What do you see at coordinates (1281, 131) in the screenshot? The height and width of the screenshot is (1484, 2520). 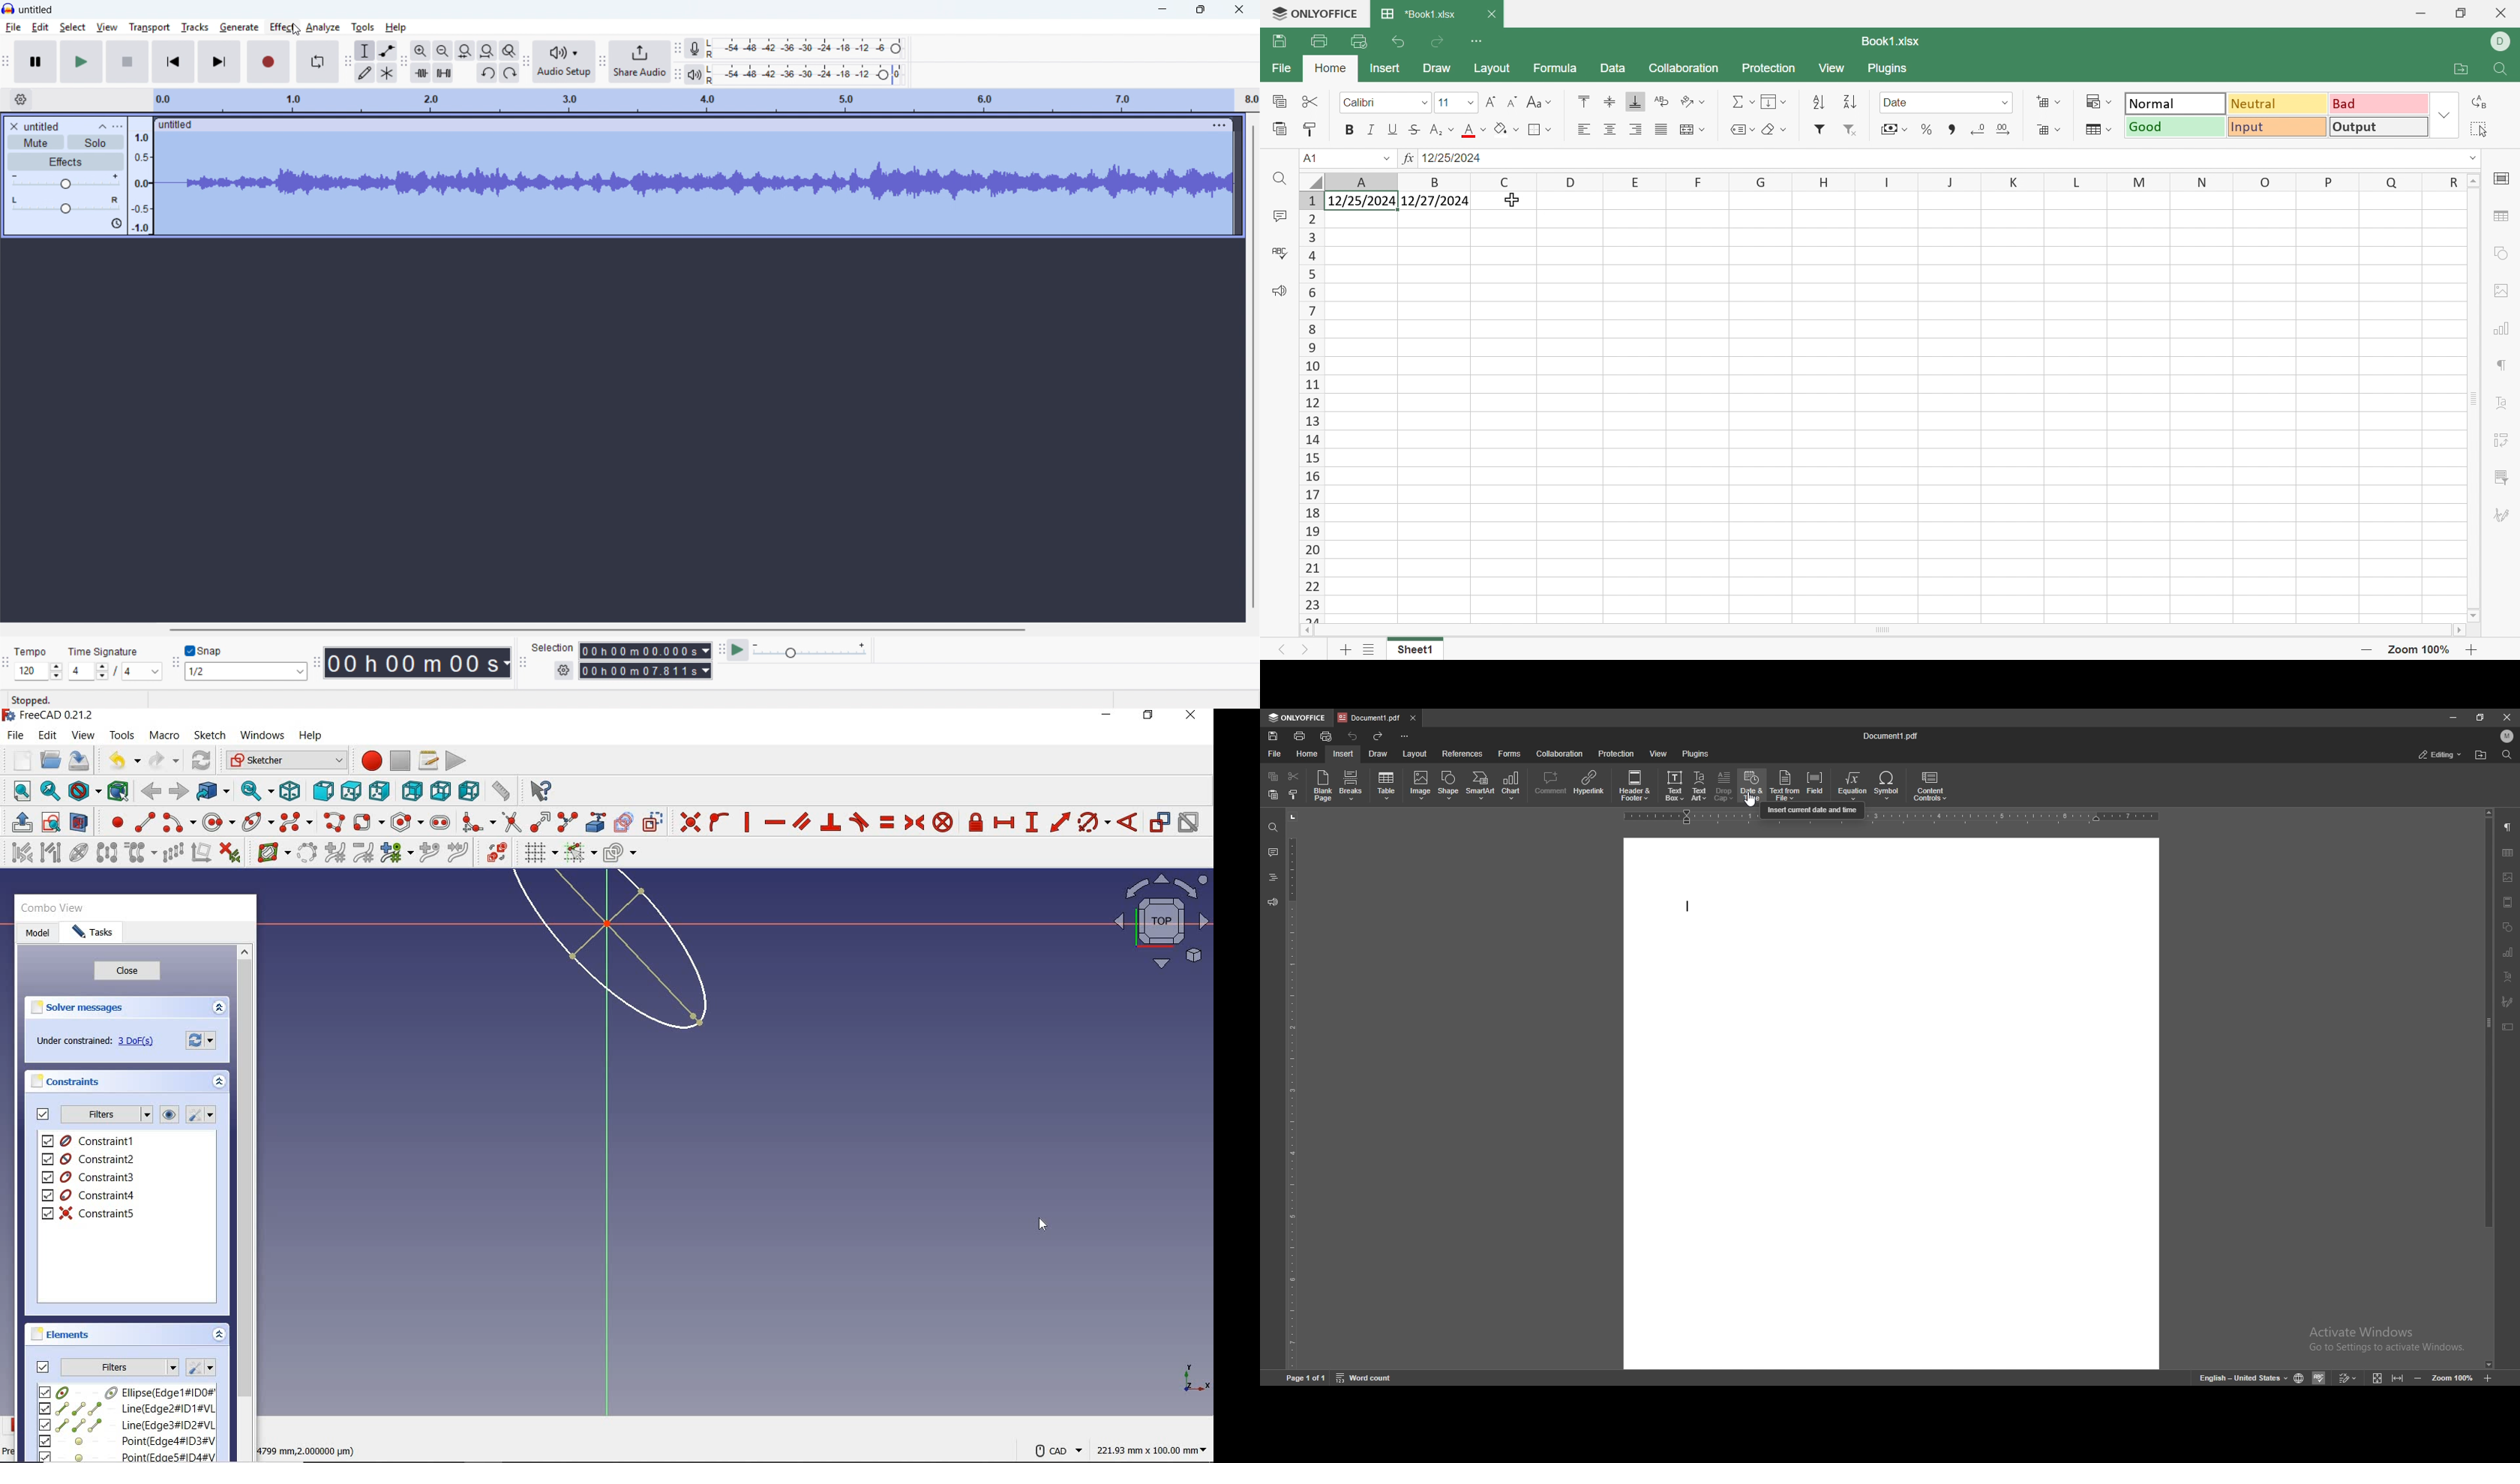 I see `Paste` at bounding box center [1281, 131].